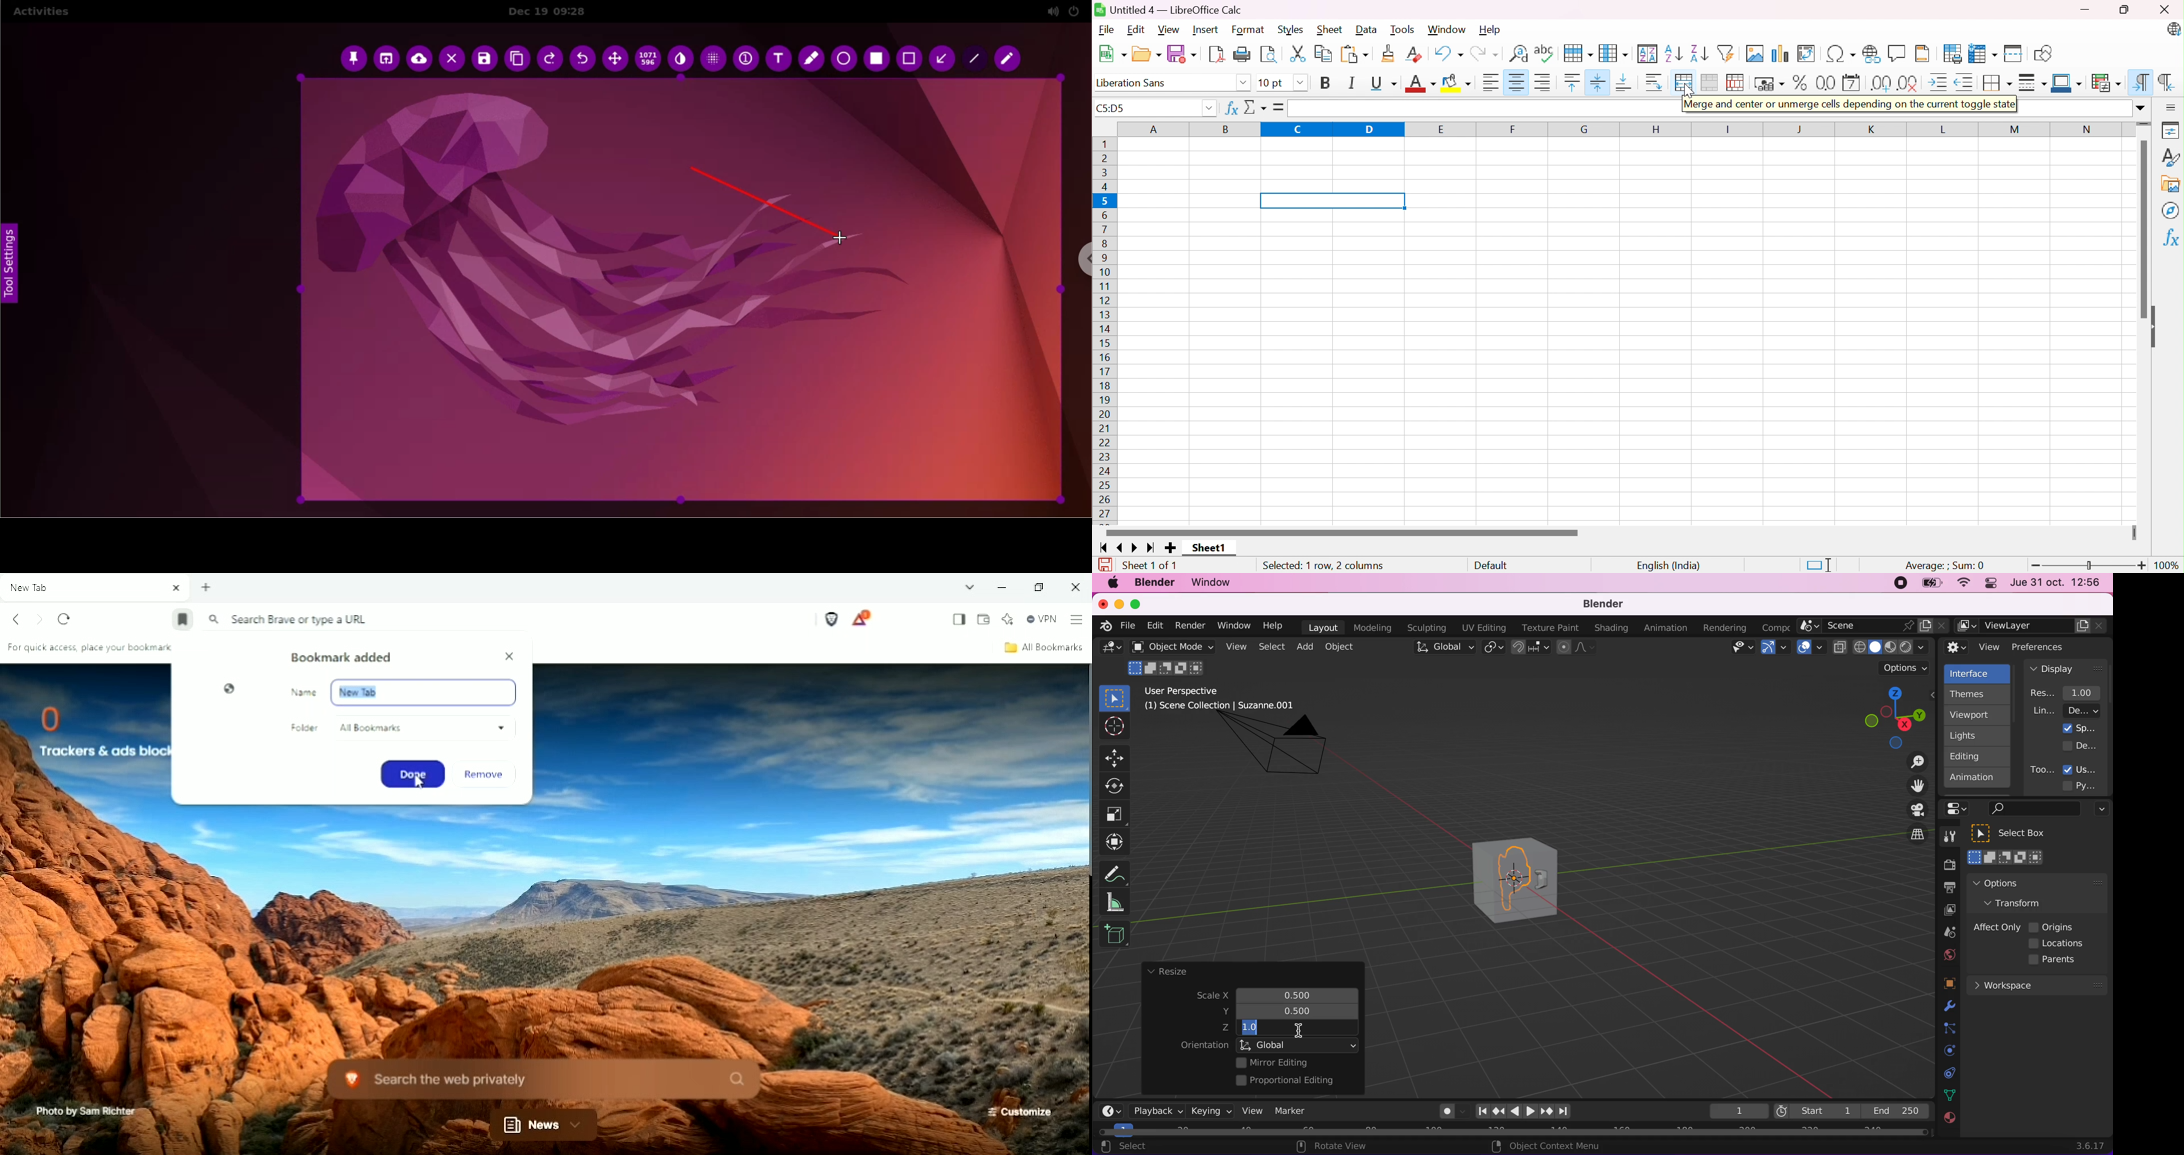  Describe the element at coordinates (418, 784) in the screenshot. I see `Cursor` at that location.